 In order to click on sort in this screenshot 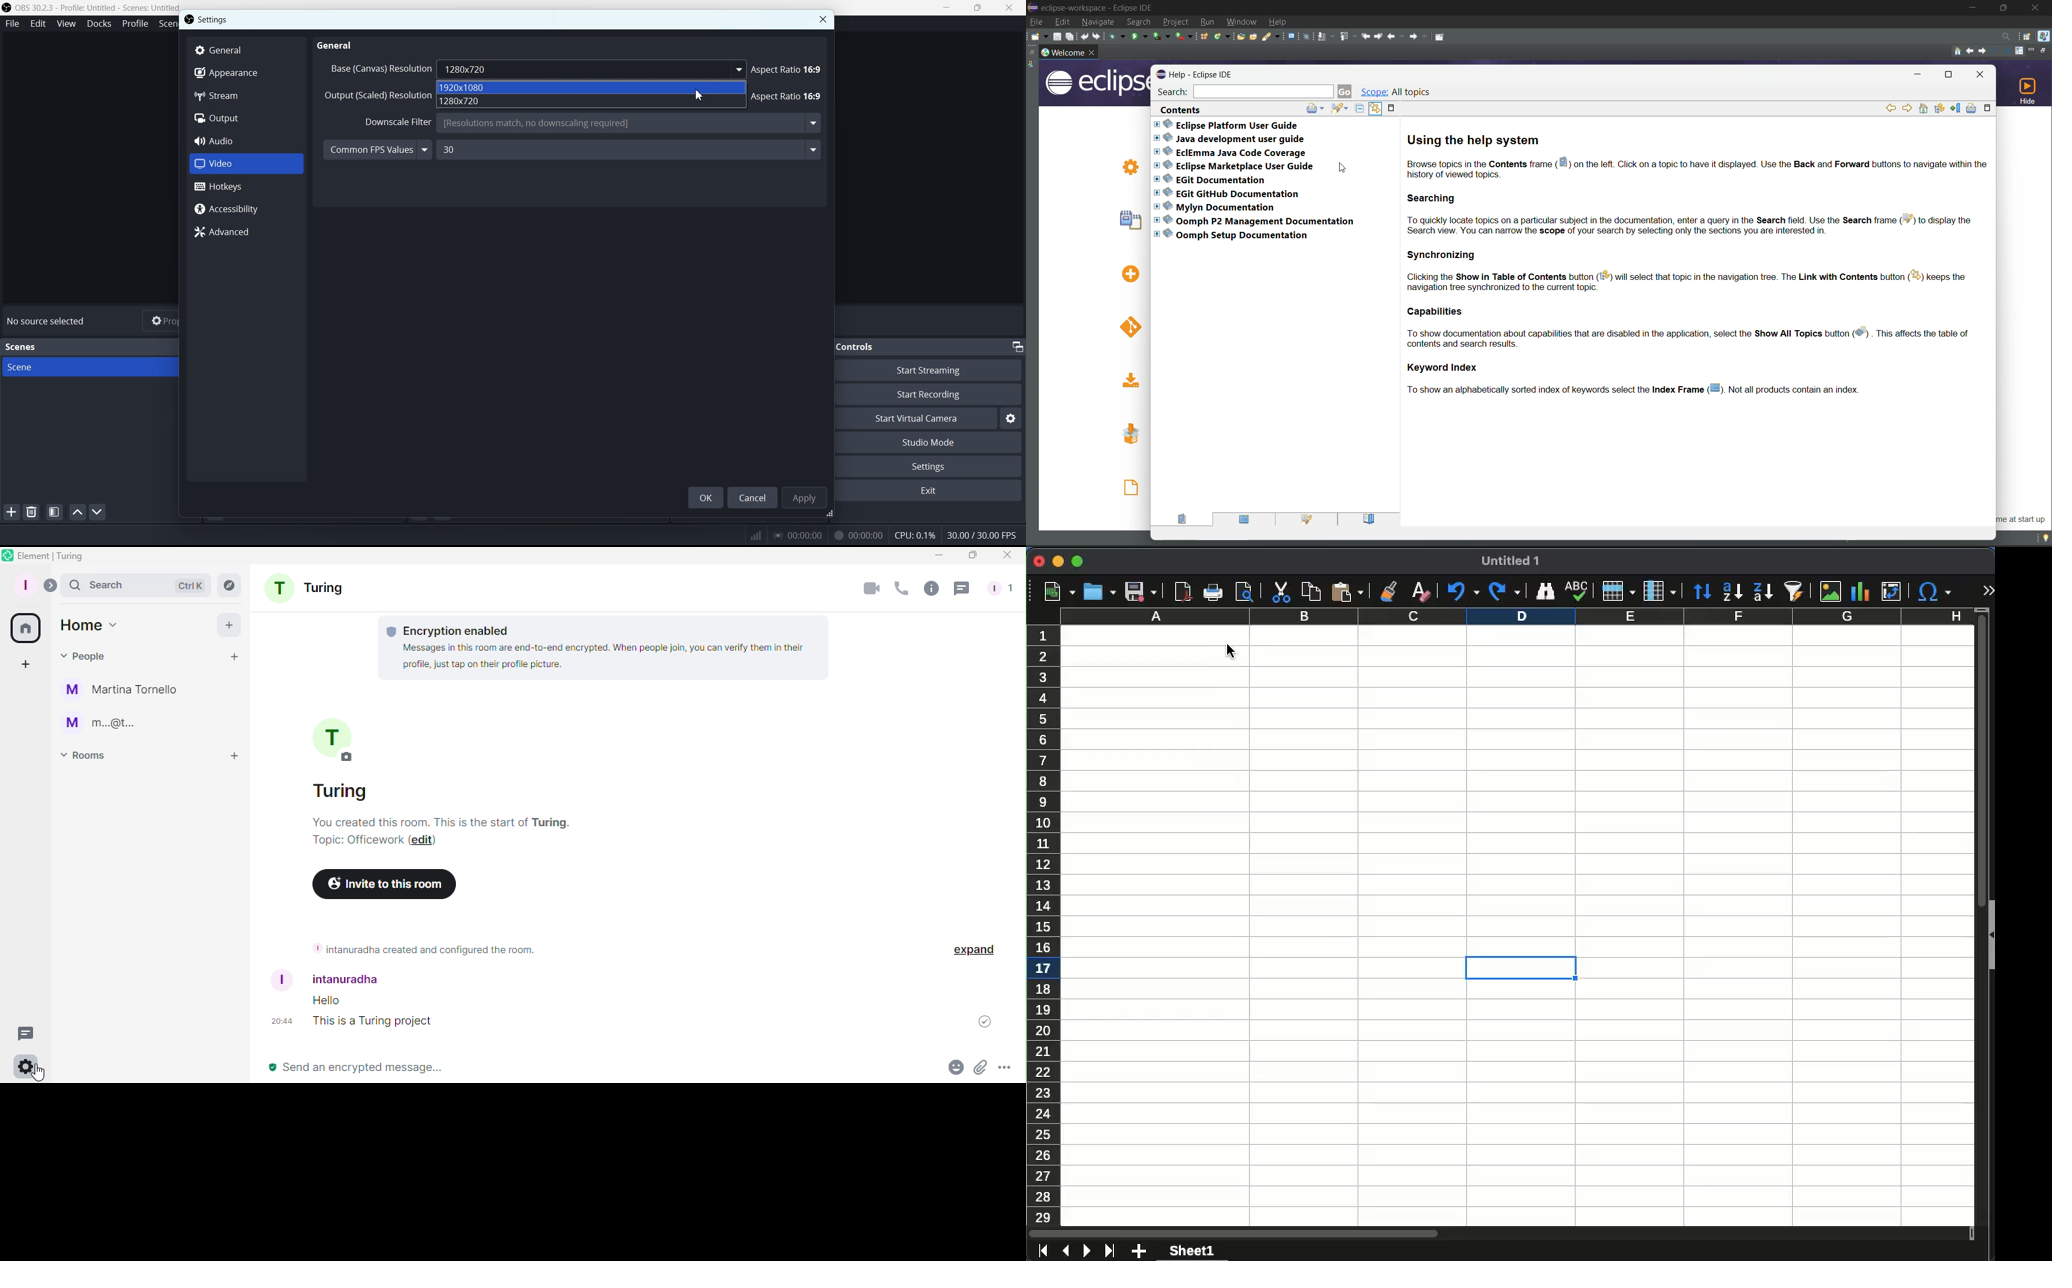, I will do `click(1702, 592)`.